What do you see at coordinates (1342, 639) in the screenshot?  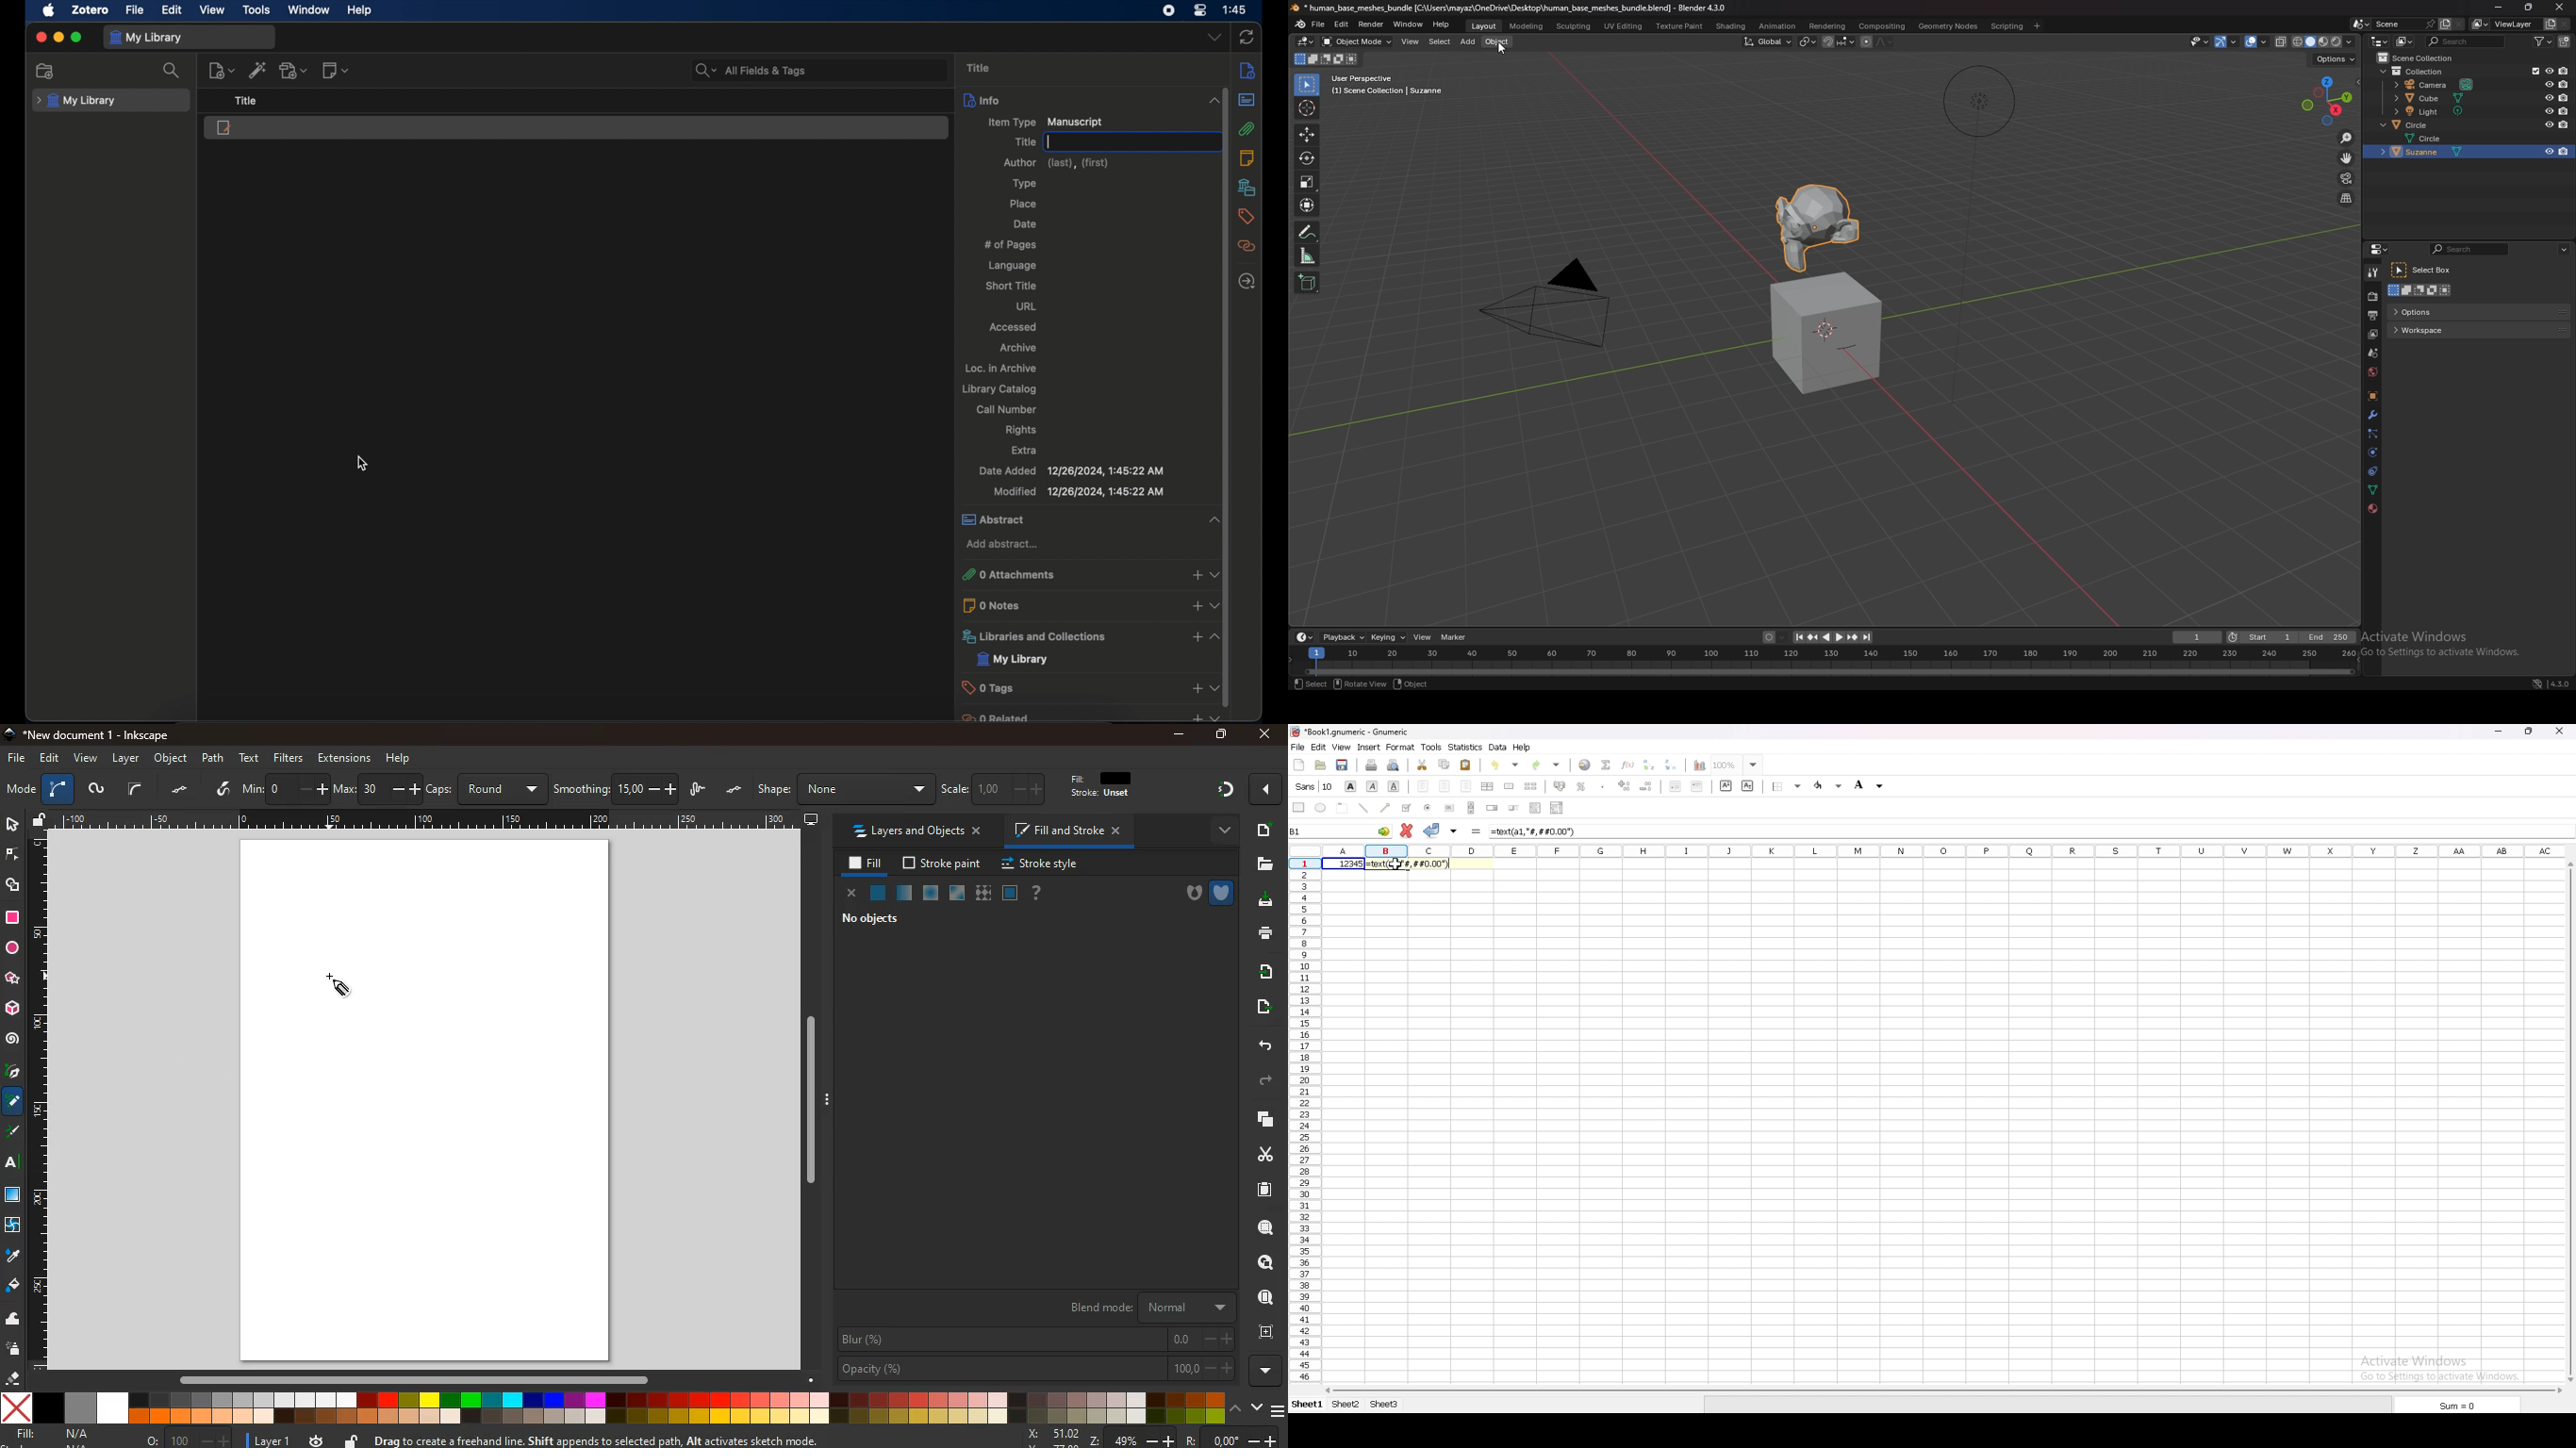 I see `playback` at bounding box center [1342, 639].